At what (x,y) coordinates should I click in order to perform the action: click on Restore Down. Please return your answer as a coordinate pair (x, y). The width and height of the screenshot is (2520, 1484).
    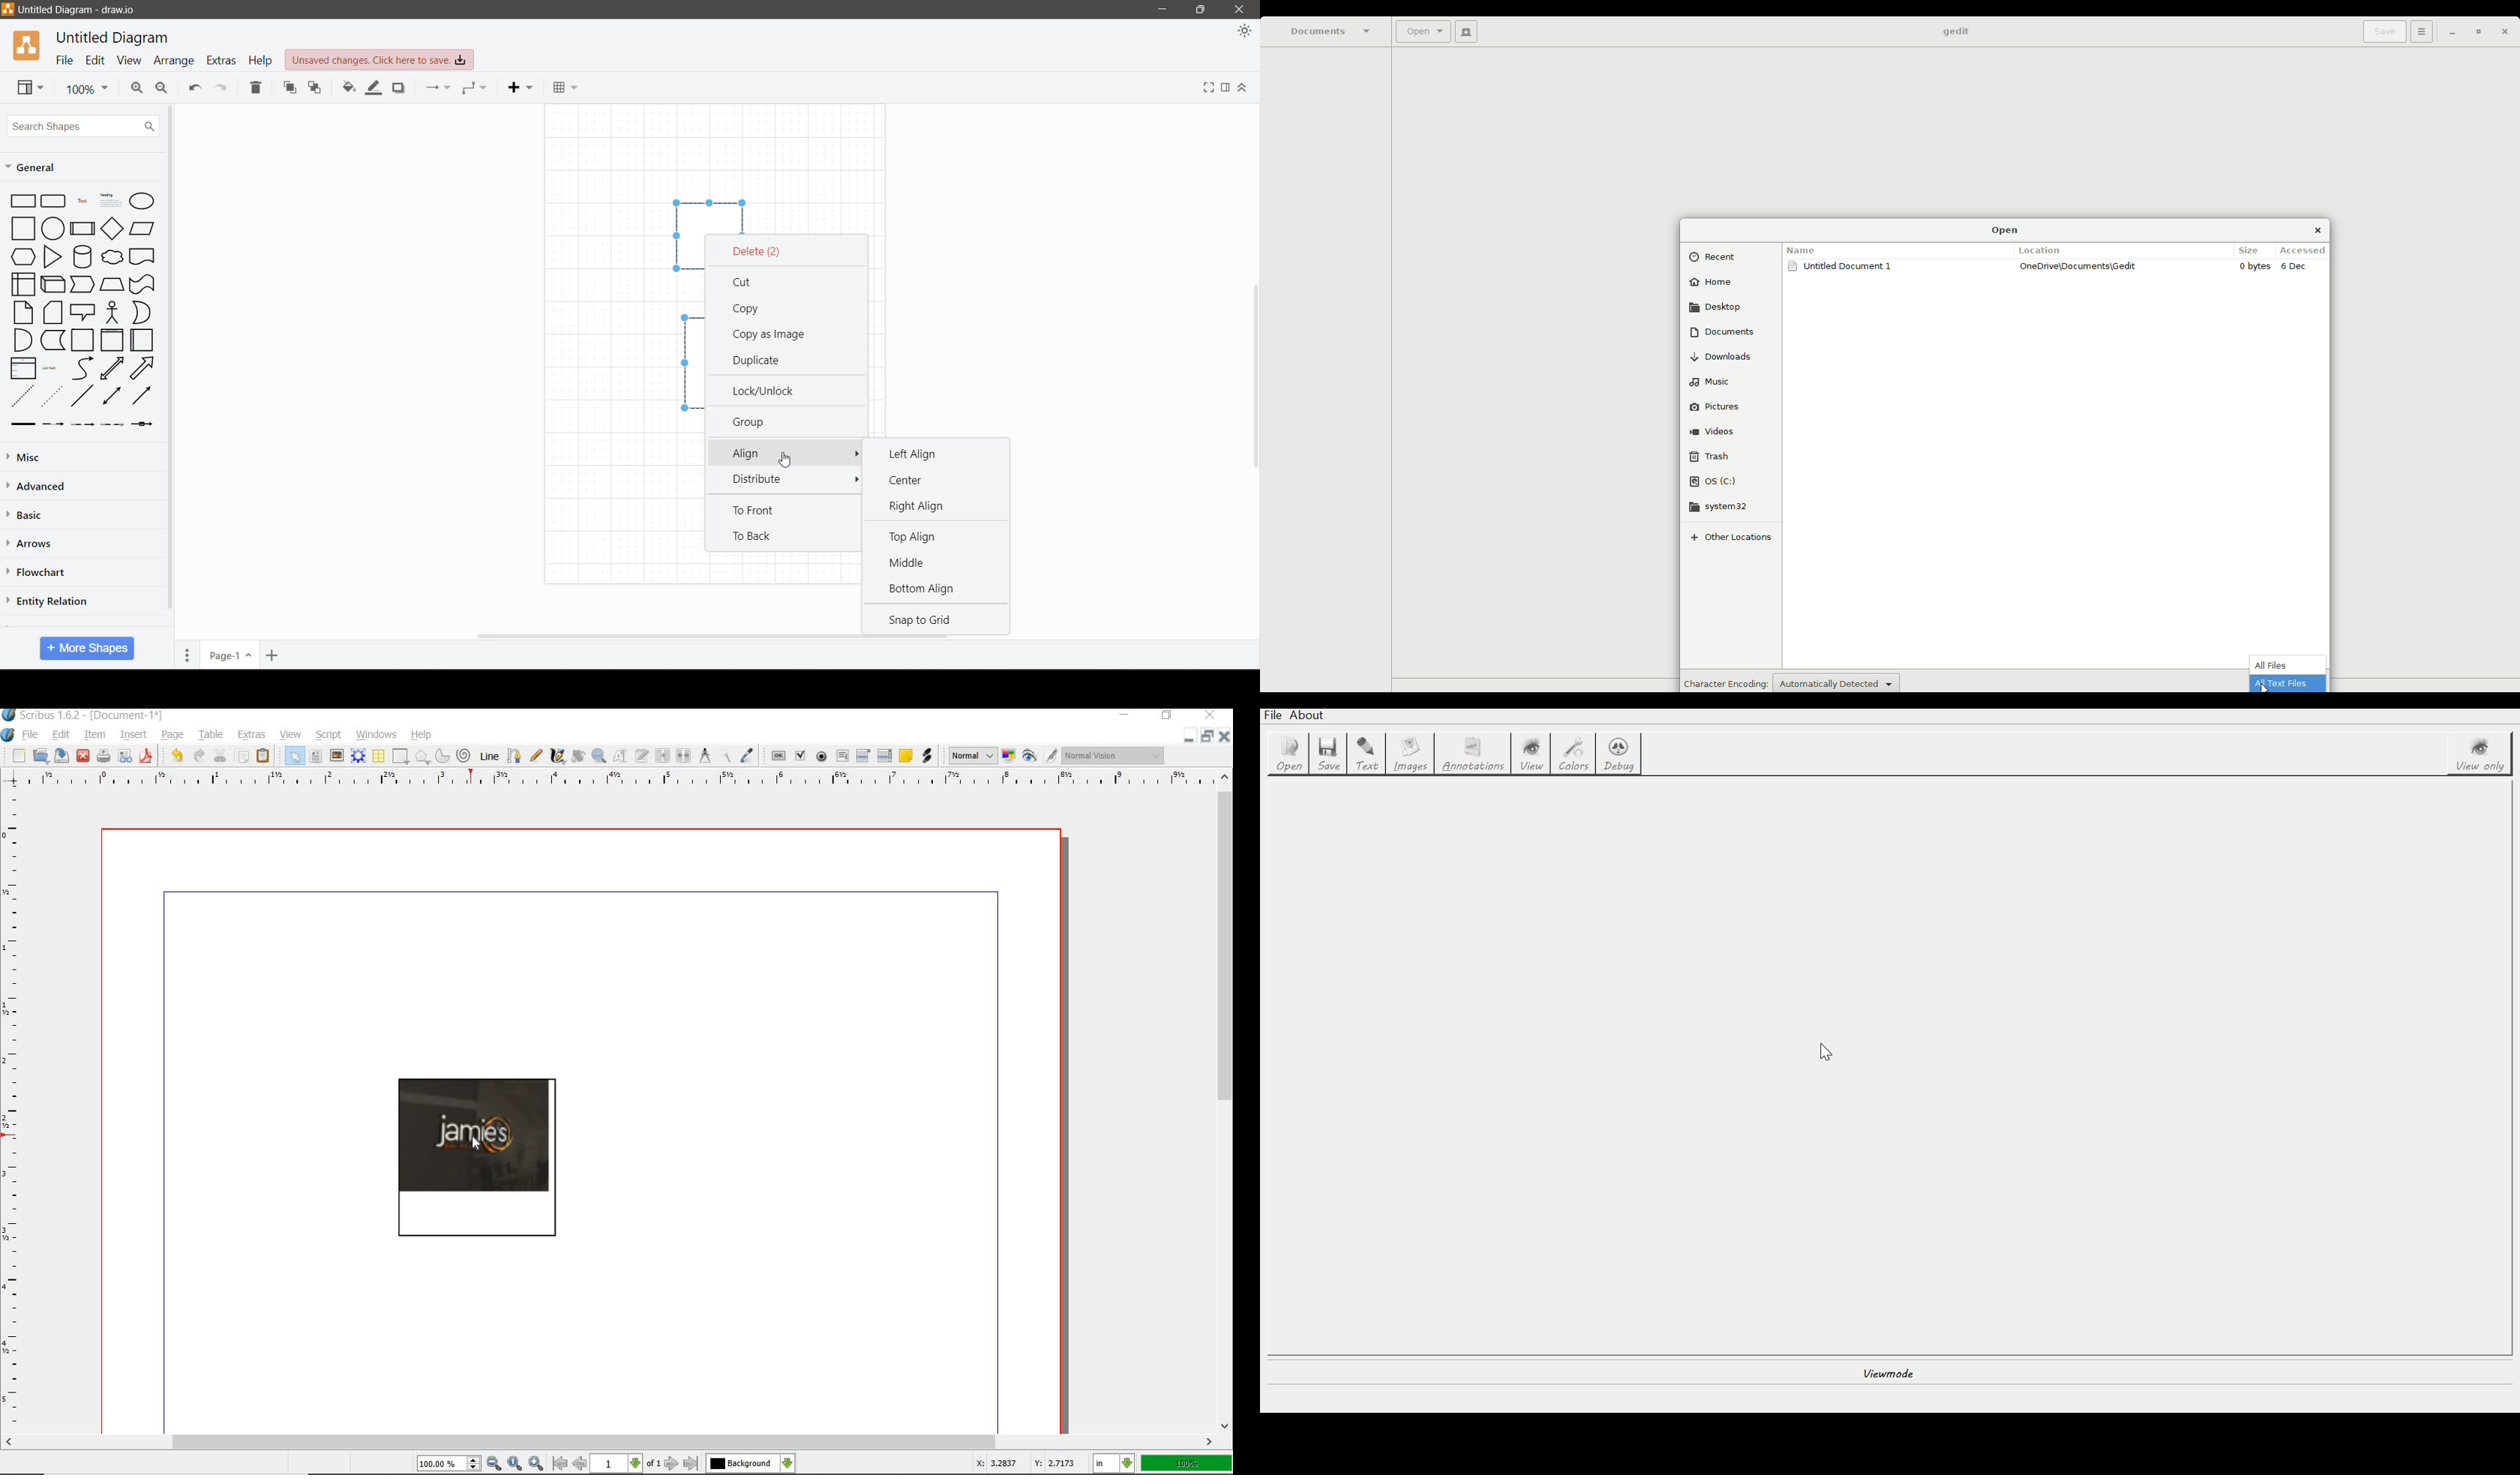
    Looking at the image, I should click on (1201, 10).